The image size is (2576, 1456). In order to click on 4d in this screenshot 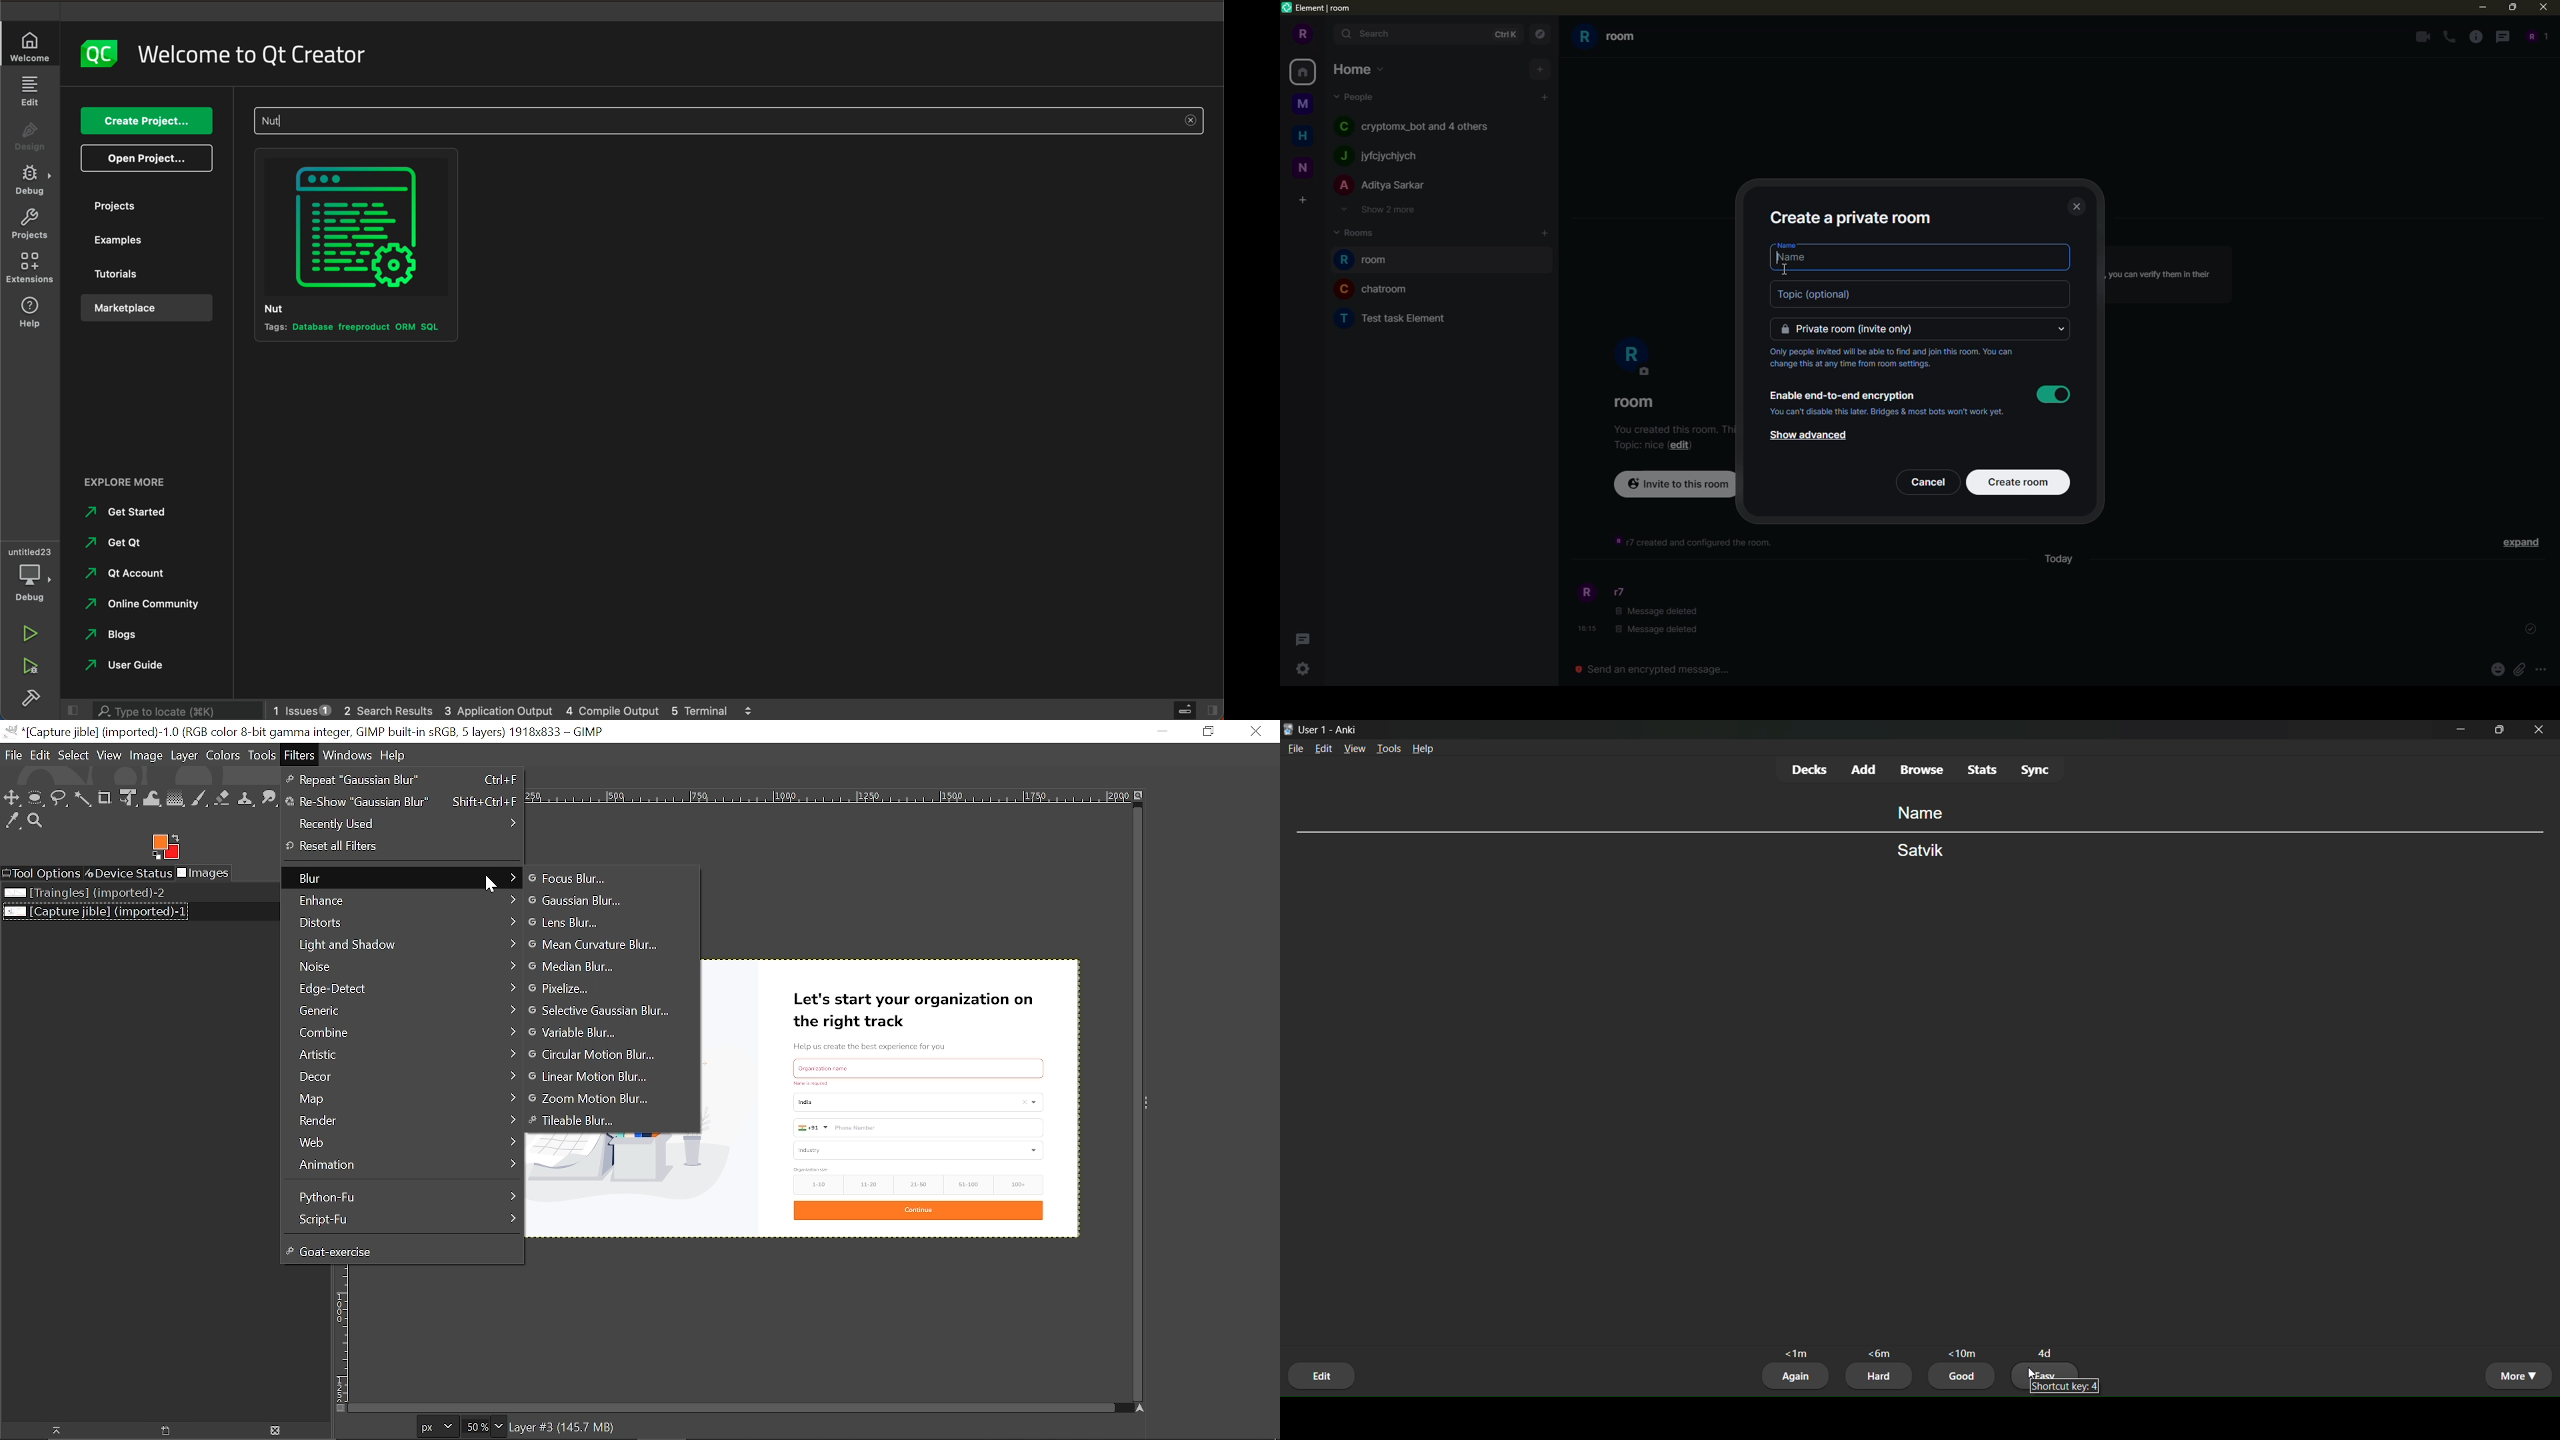, I will do `click(2047, 1349)`.